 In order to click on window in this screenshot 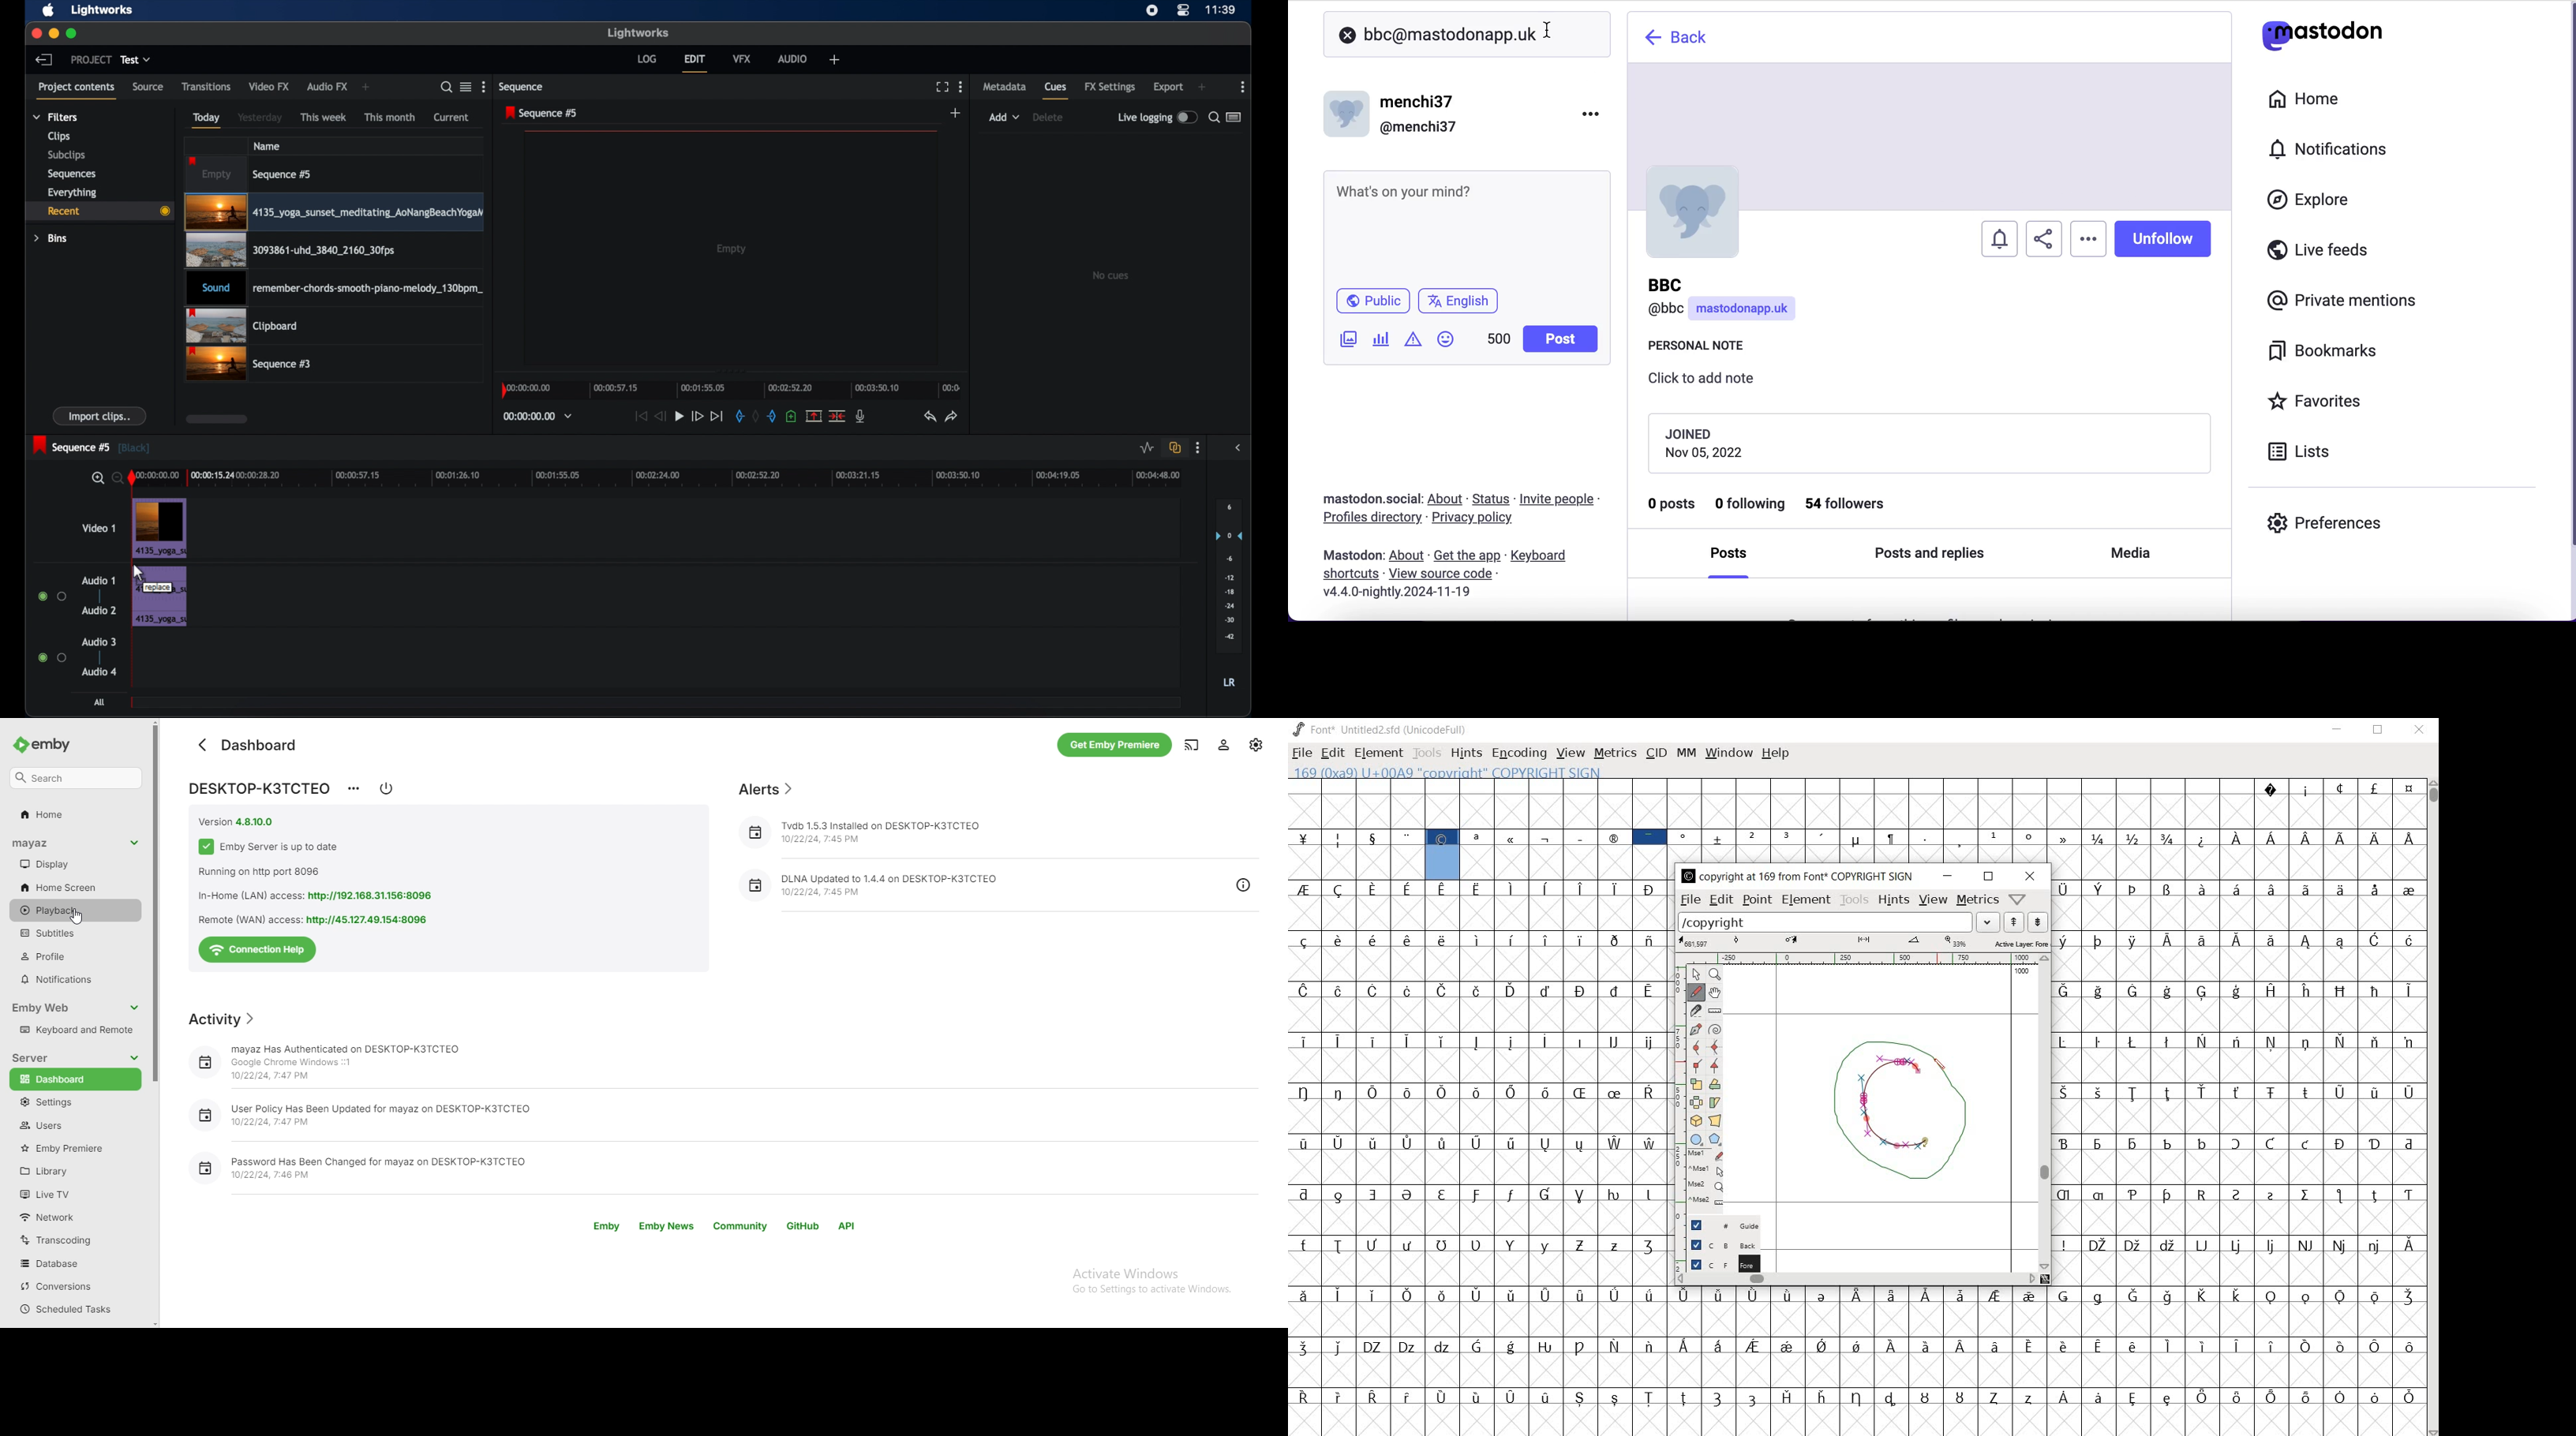, I will do `click(1728, 753)`.